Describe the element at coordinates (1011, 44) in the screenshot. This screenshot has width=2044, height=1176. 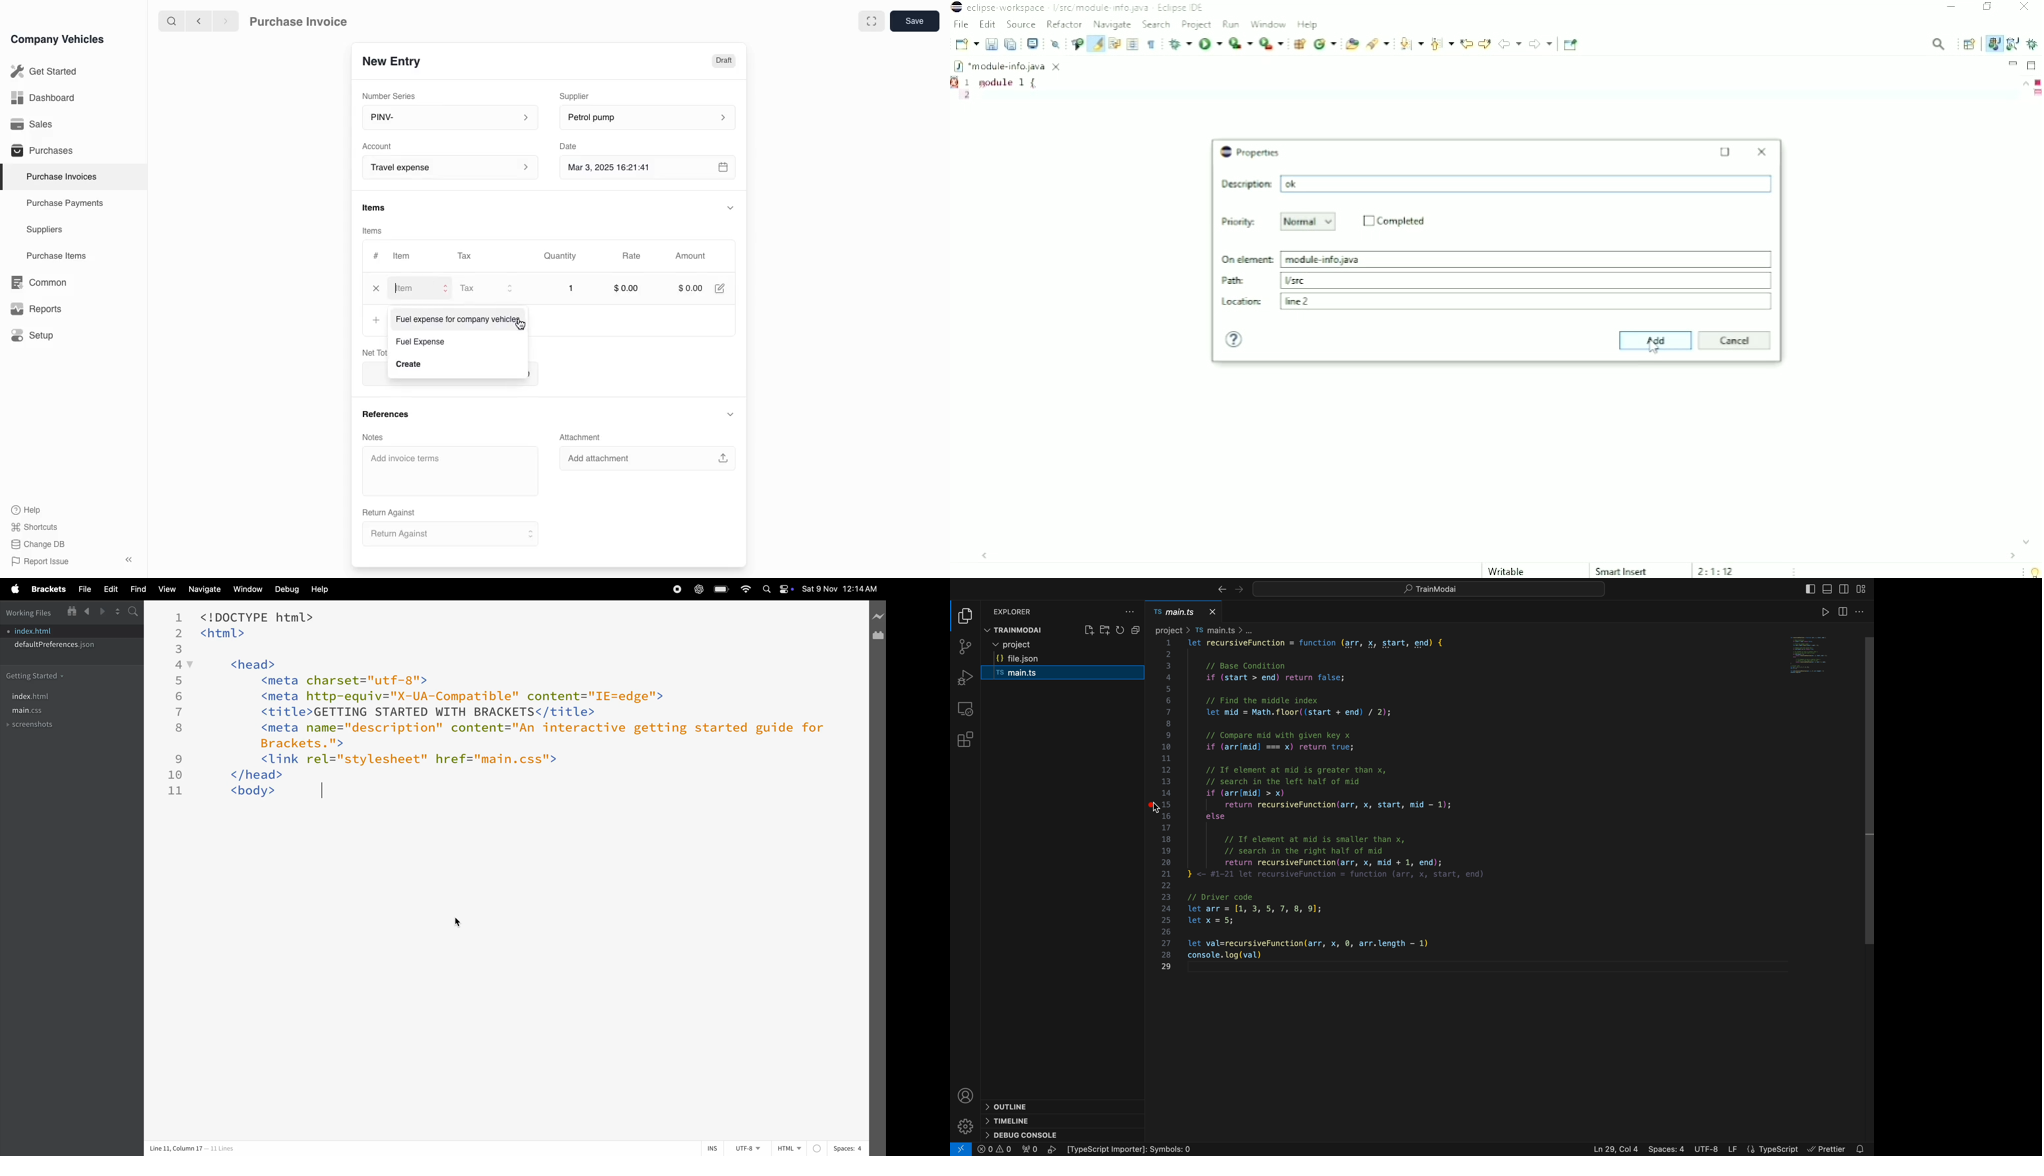
I see `Save All` at that location.